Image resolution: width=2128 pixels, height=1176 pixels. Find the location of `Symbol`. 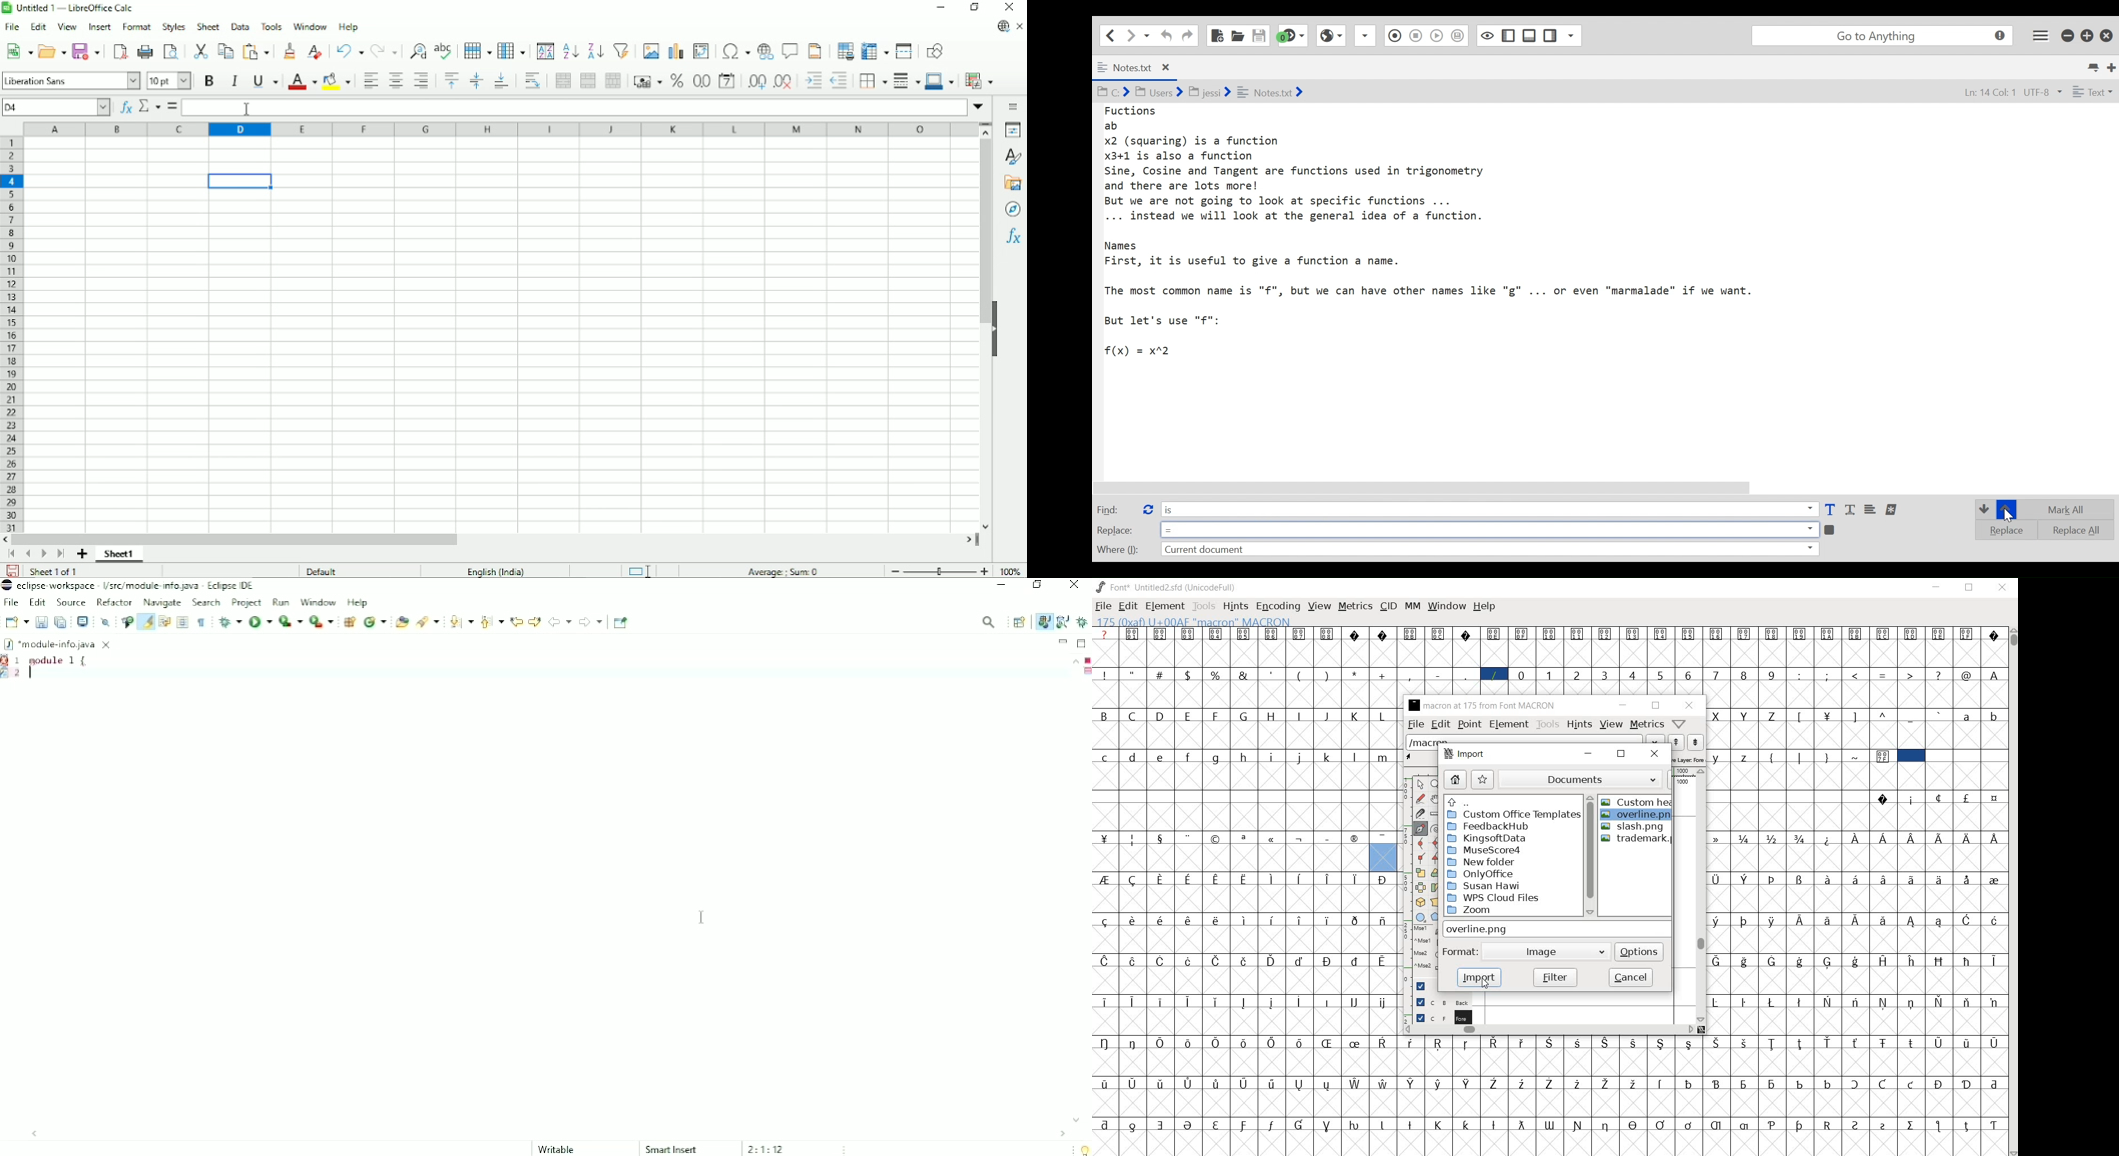

Symbol is located at coordinates (1939, 921).